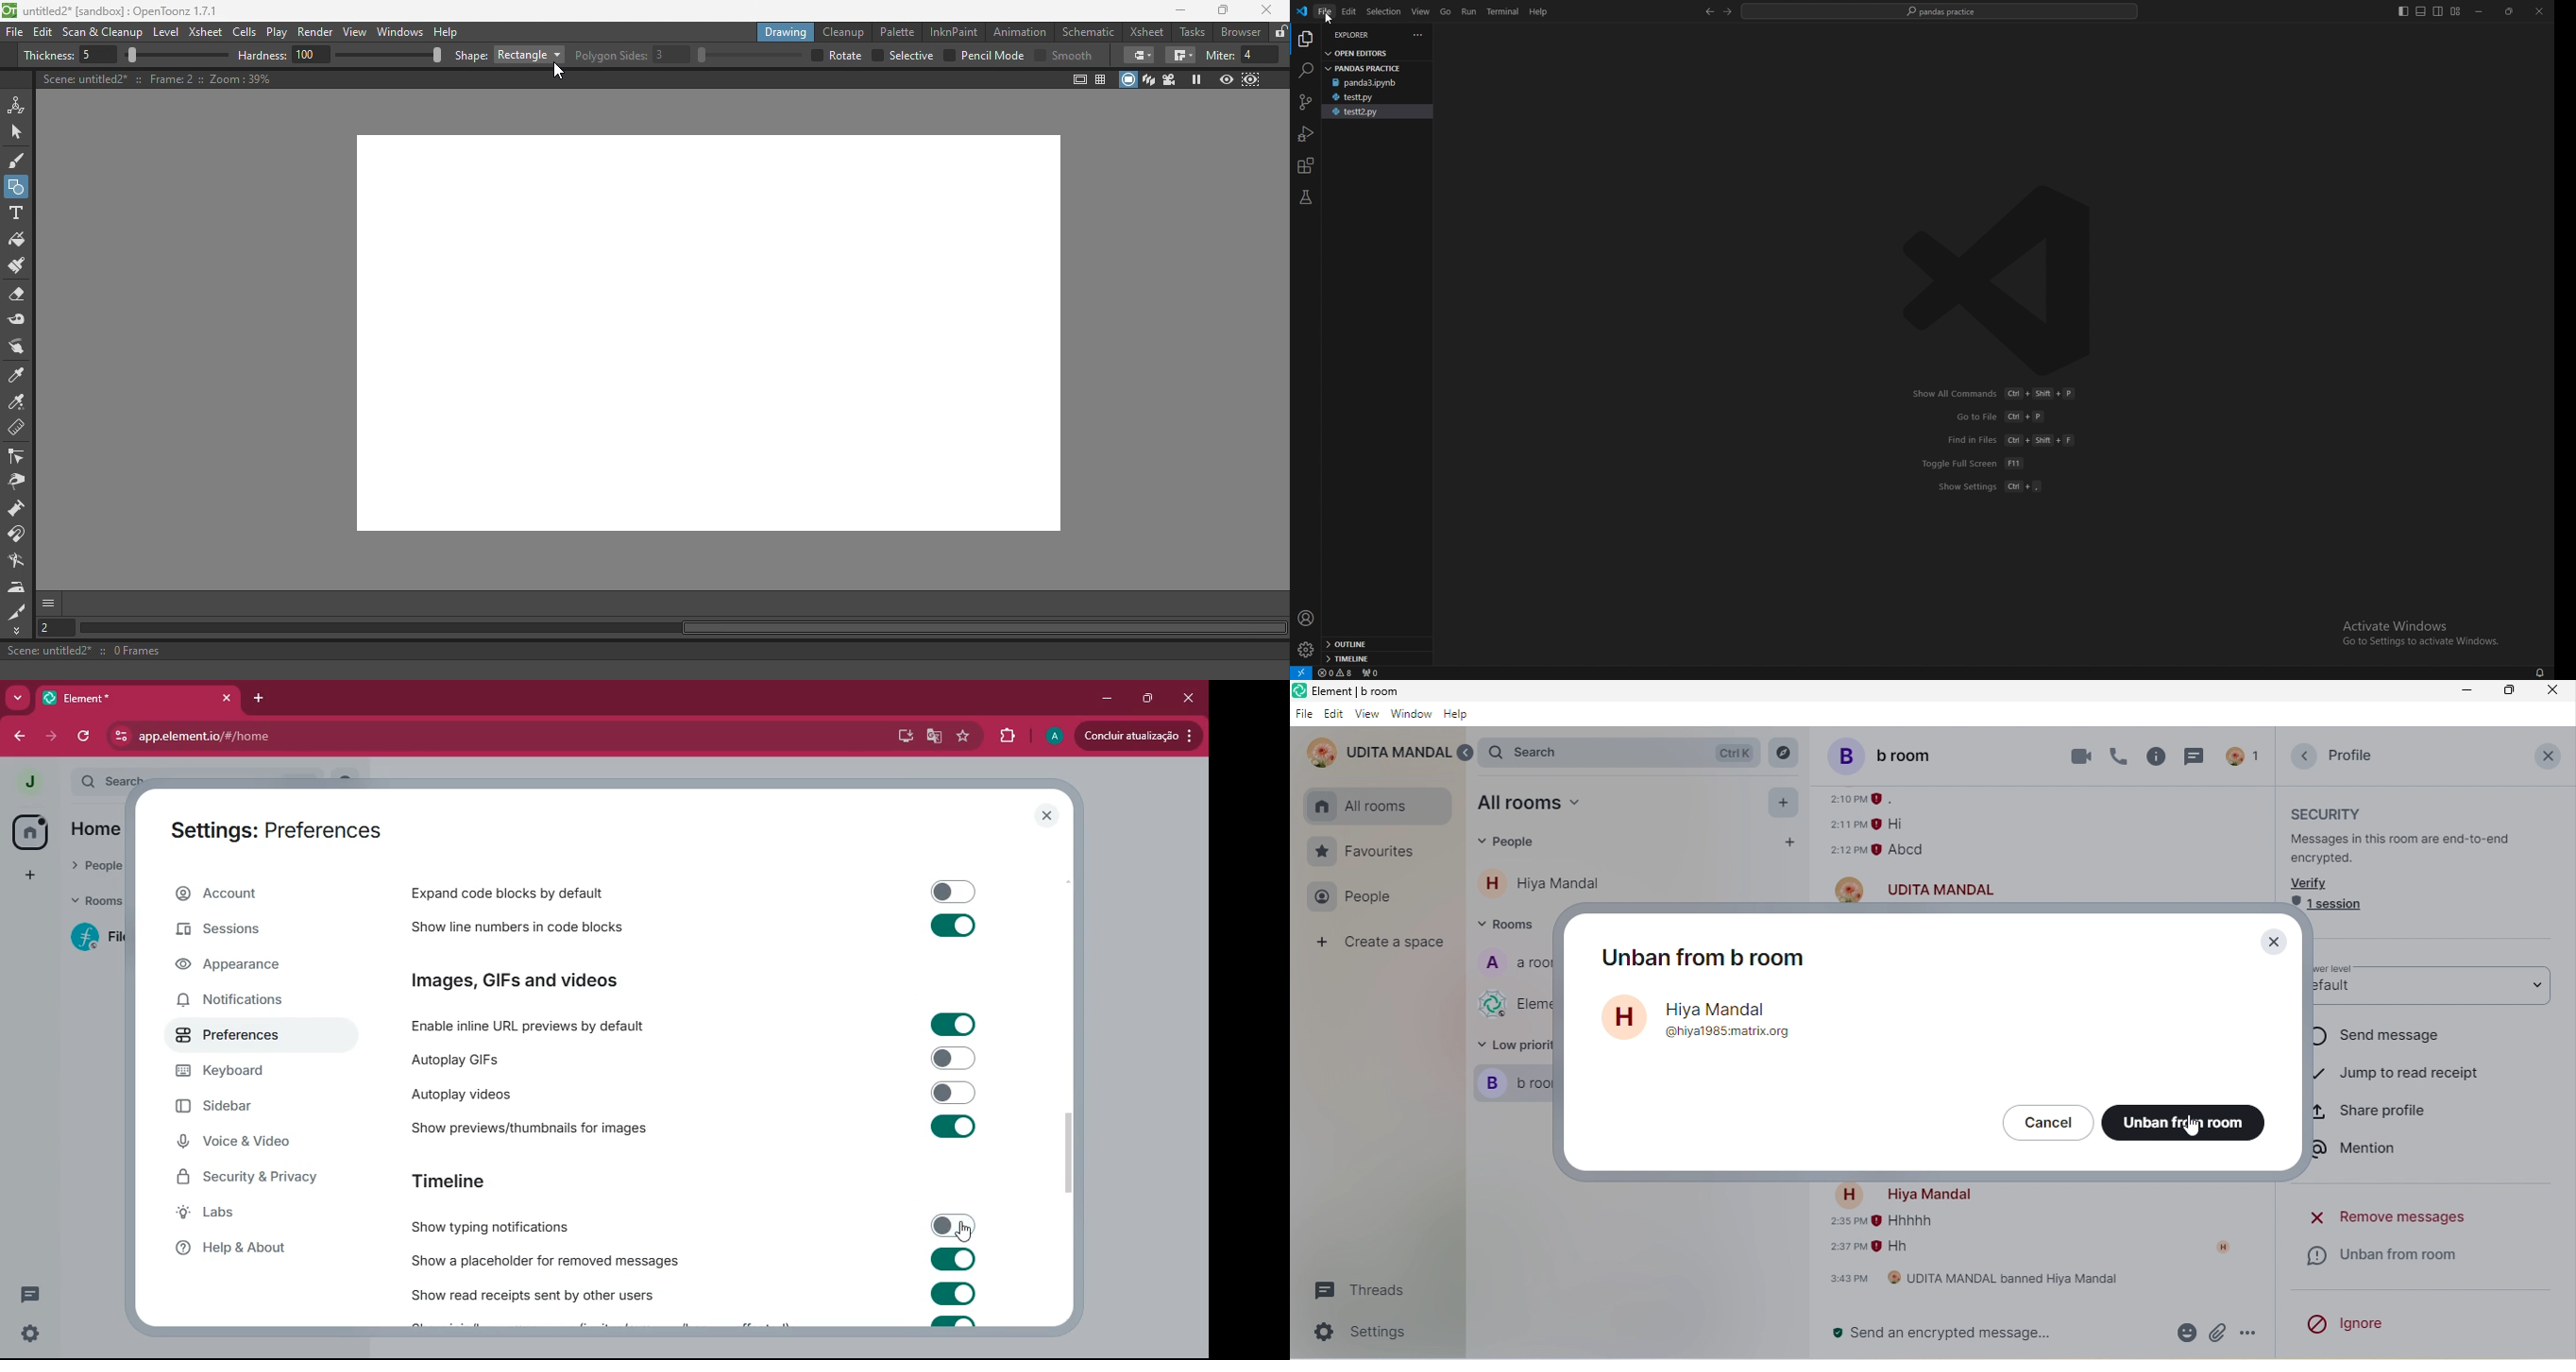 This screenshot has height=1372, width=2576. I want to click on show typing notifications, so click(490, 1224).